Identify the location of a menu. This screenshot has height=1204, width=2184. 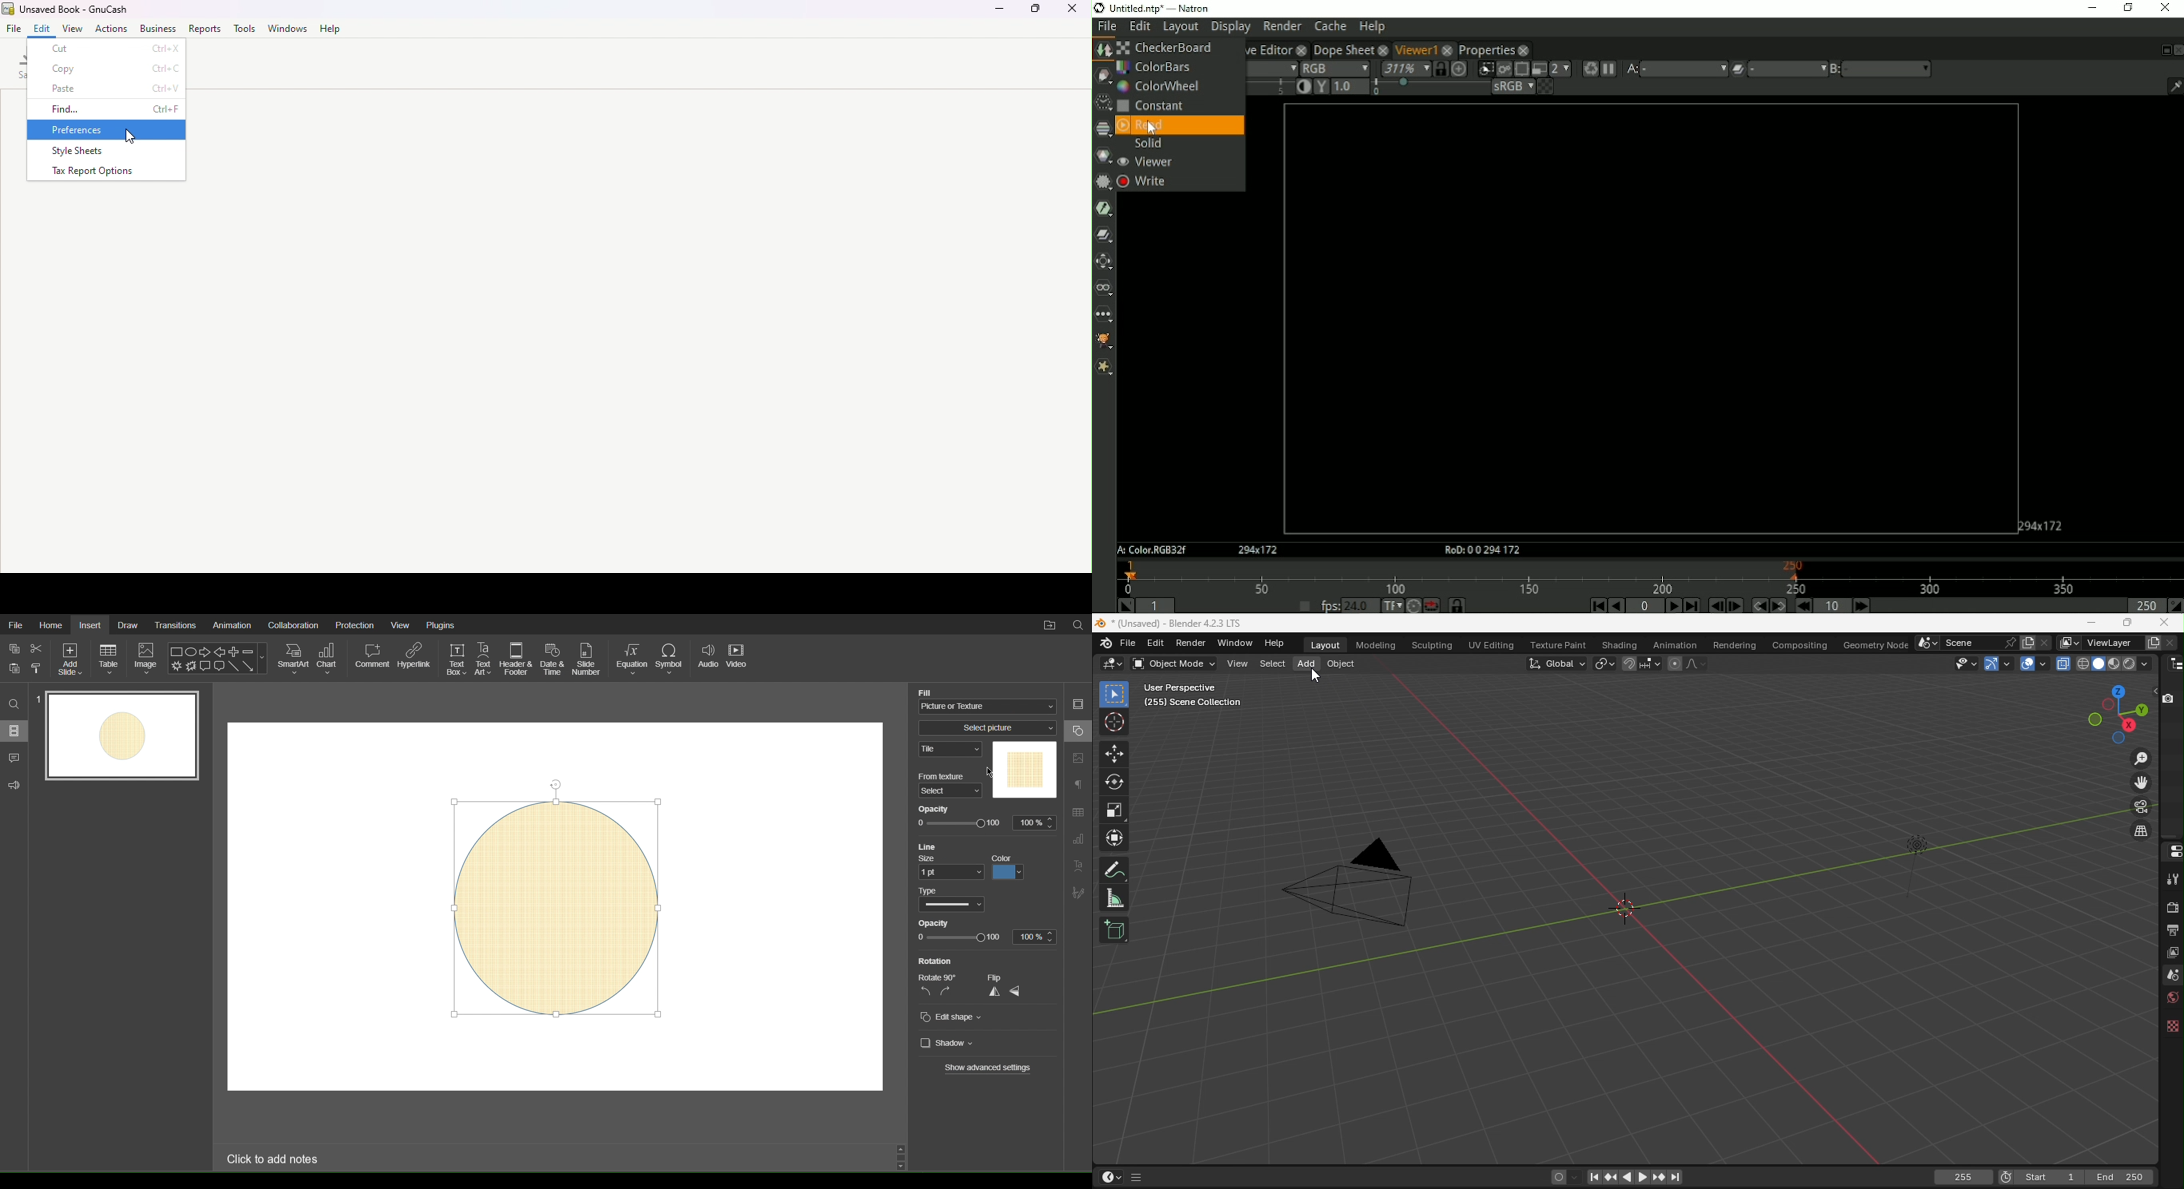
(1686, 68).